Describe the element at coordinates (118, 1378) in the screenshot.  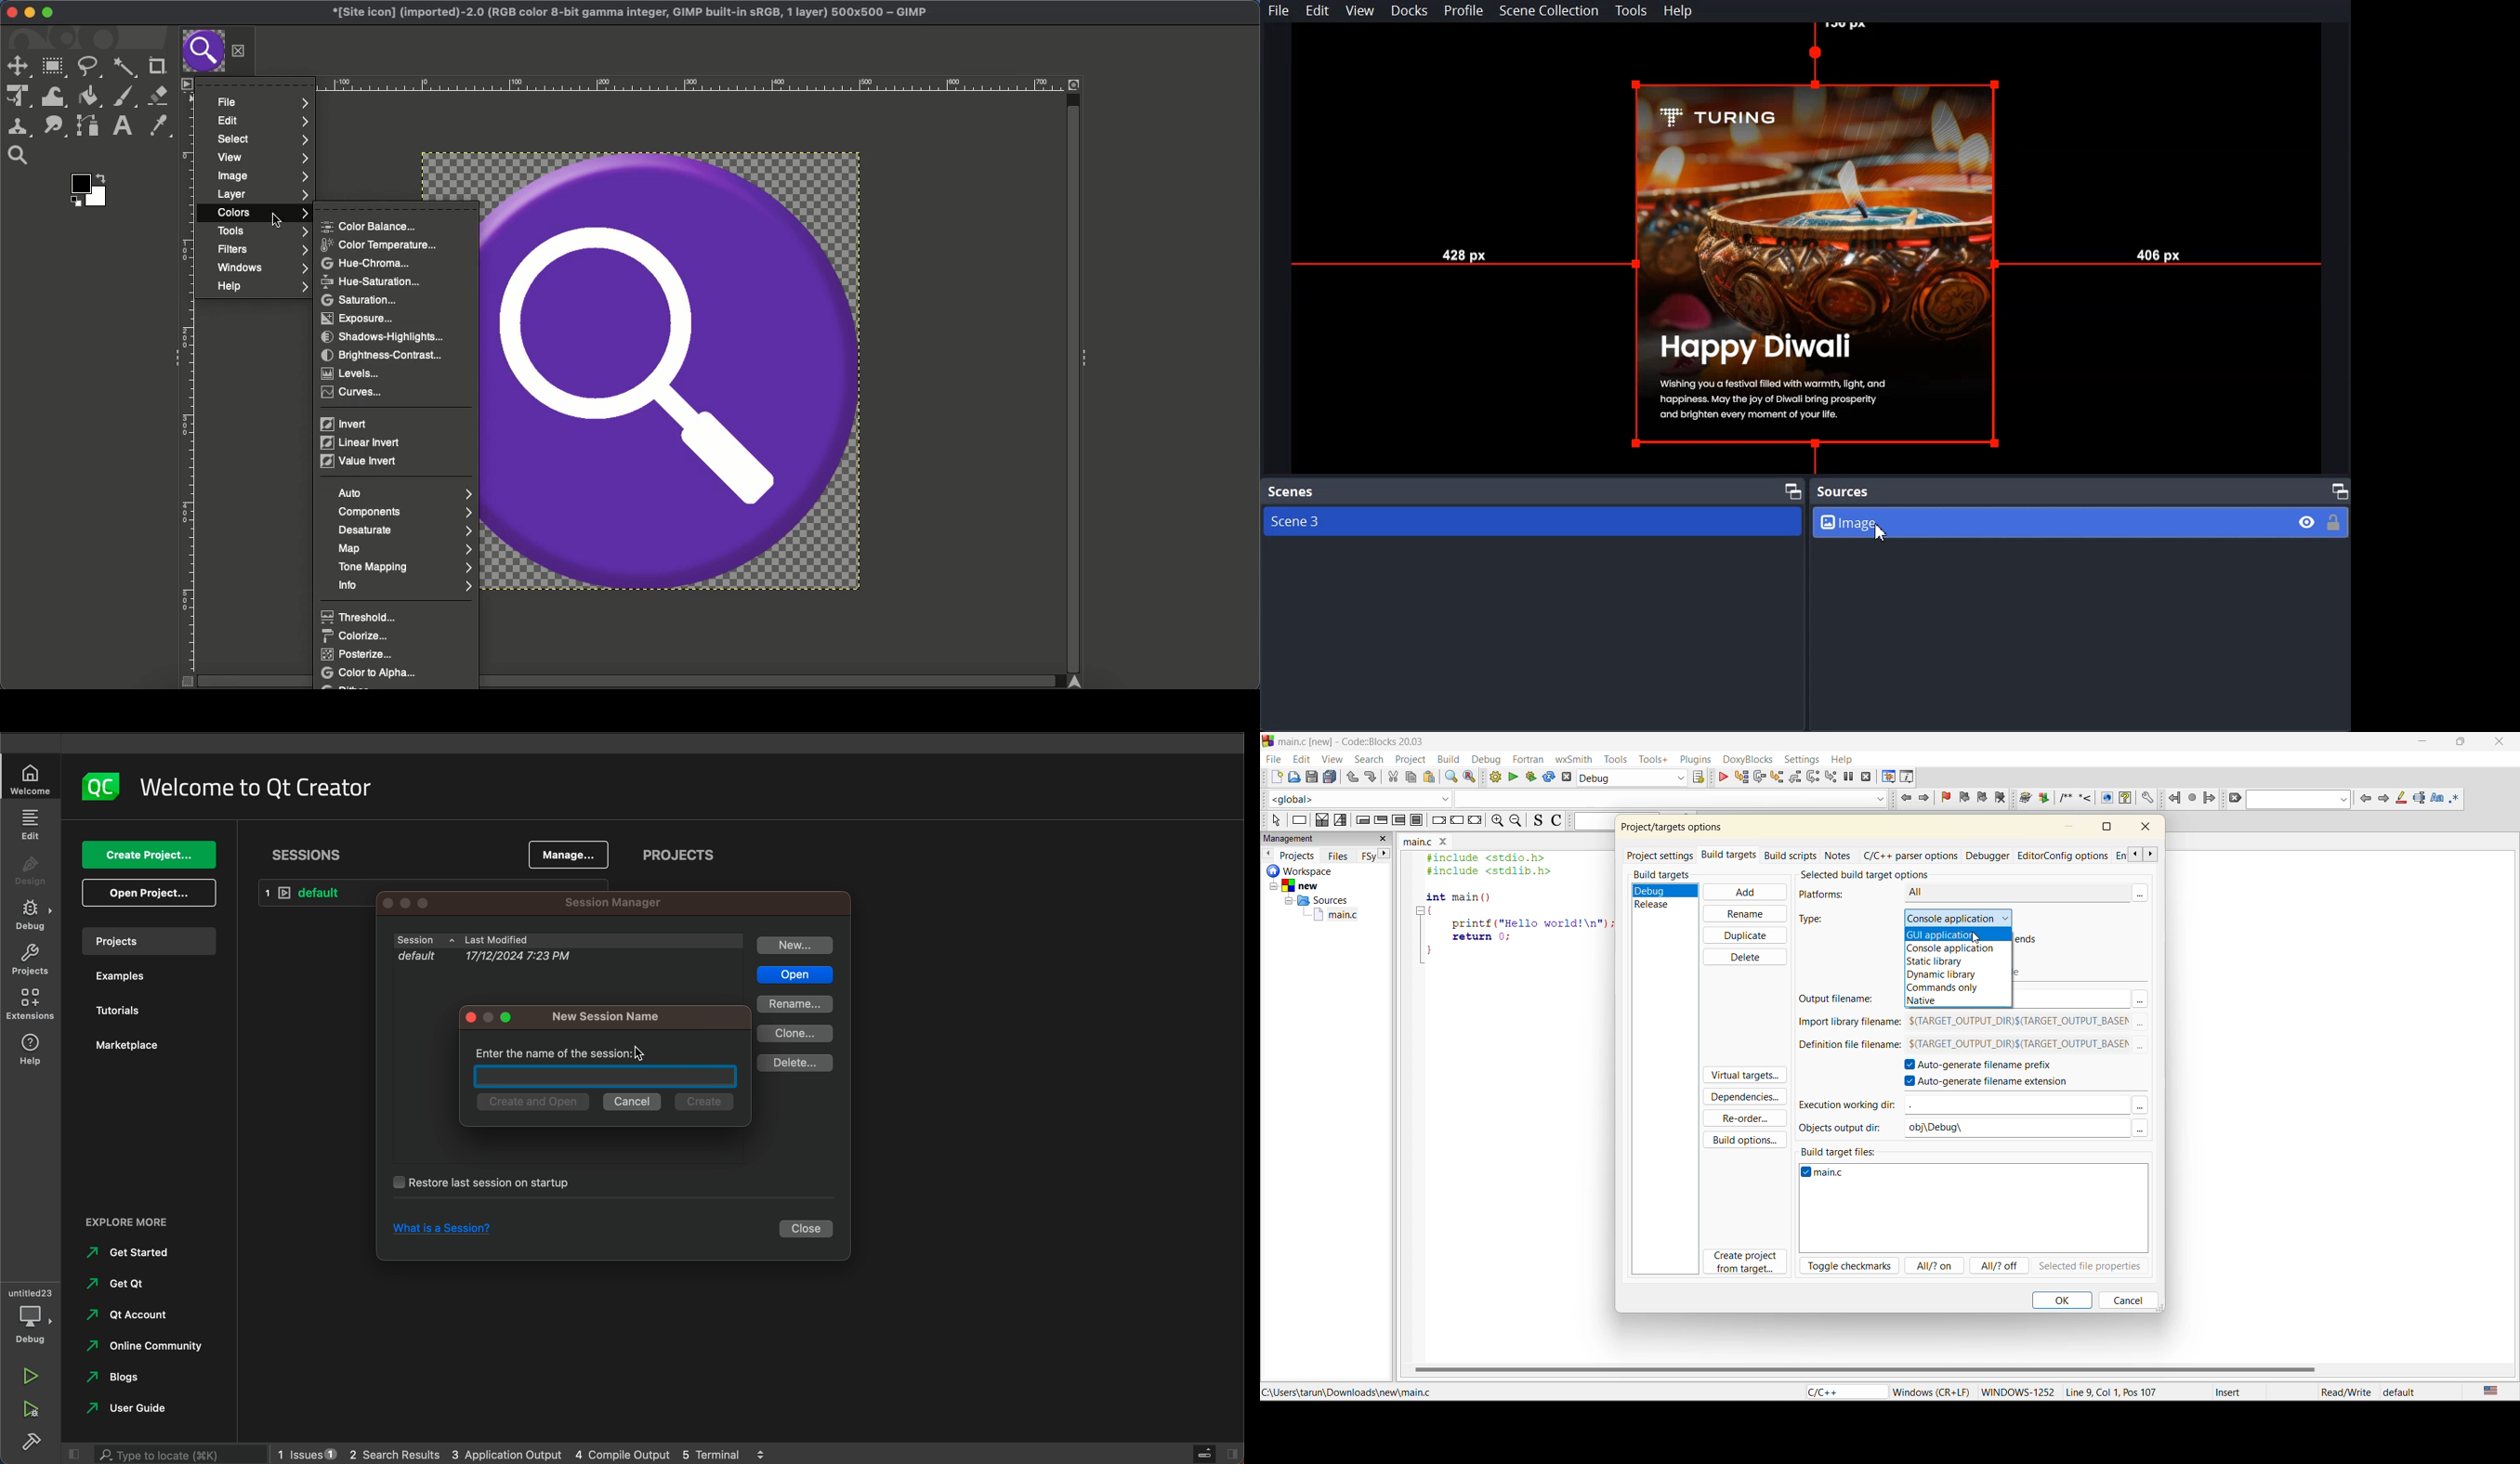
I see `blogs` at that location.